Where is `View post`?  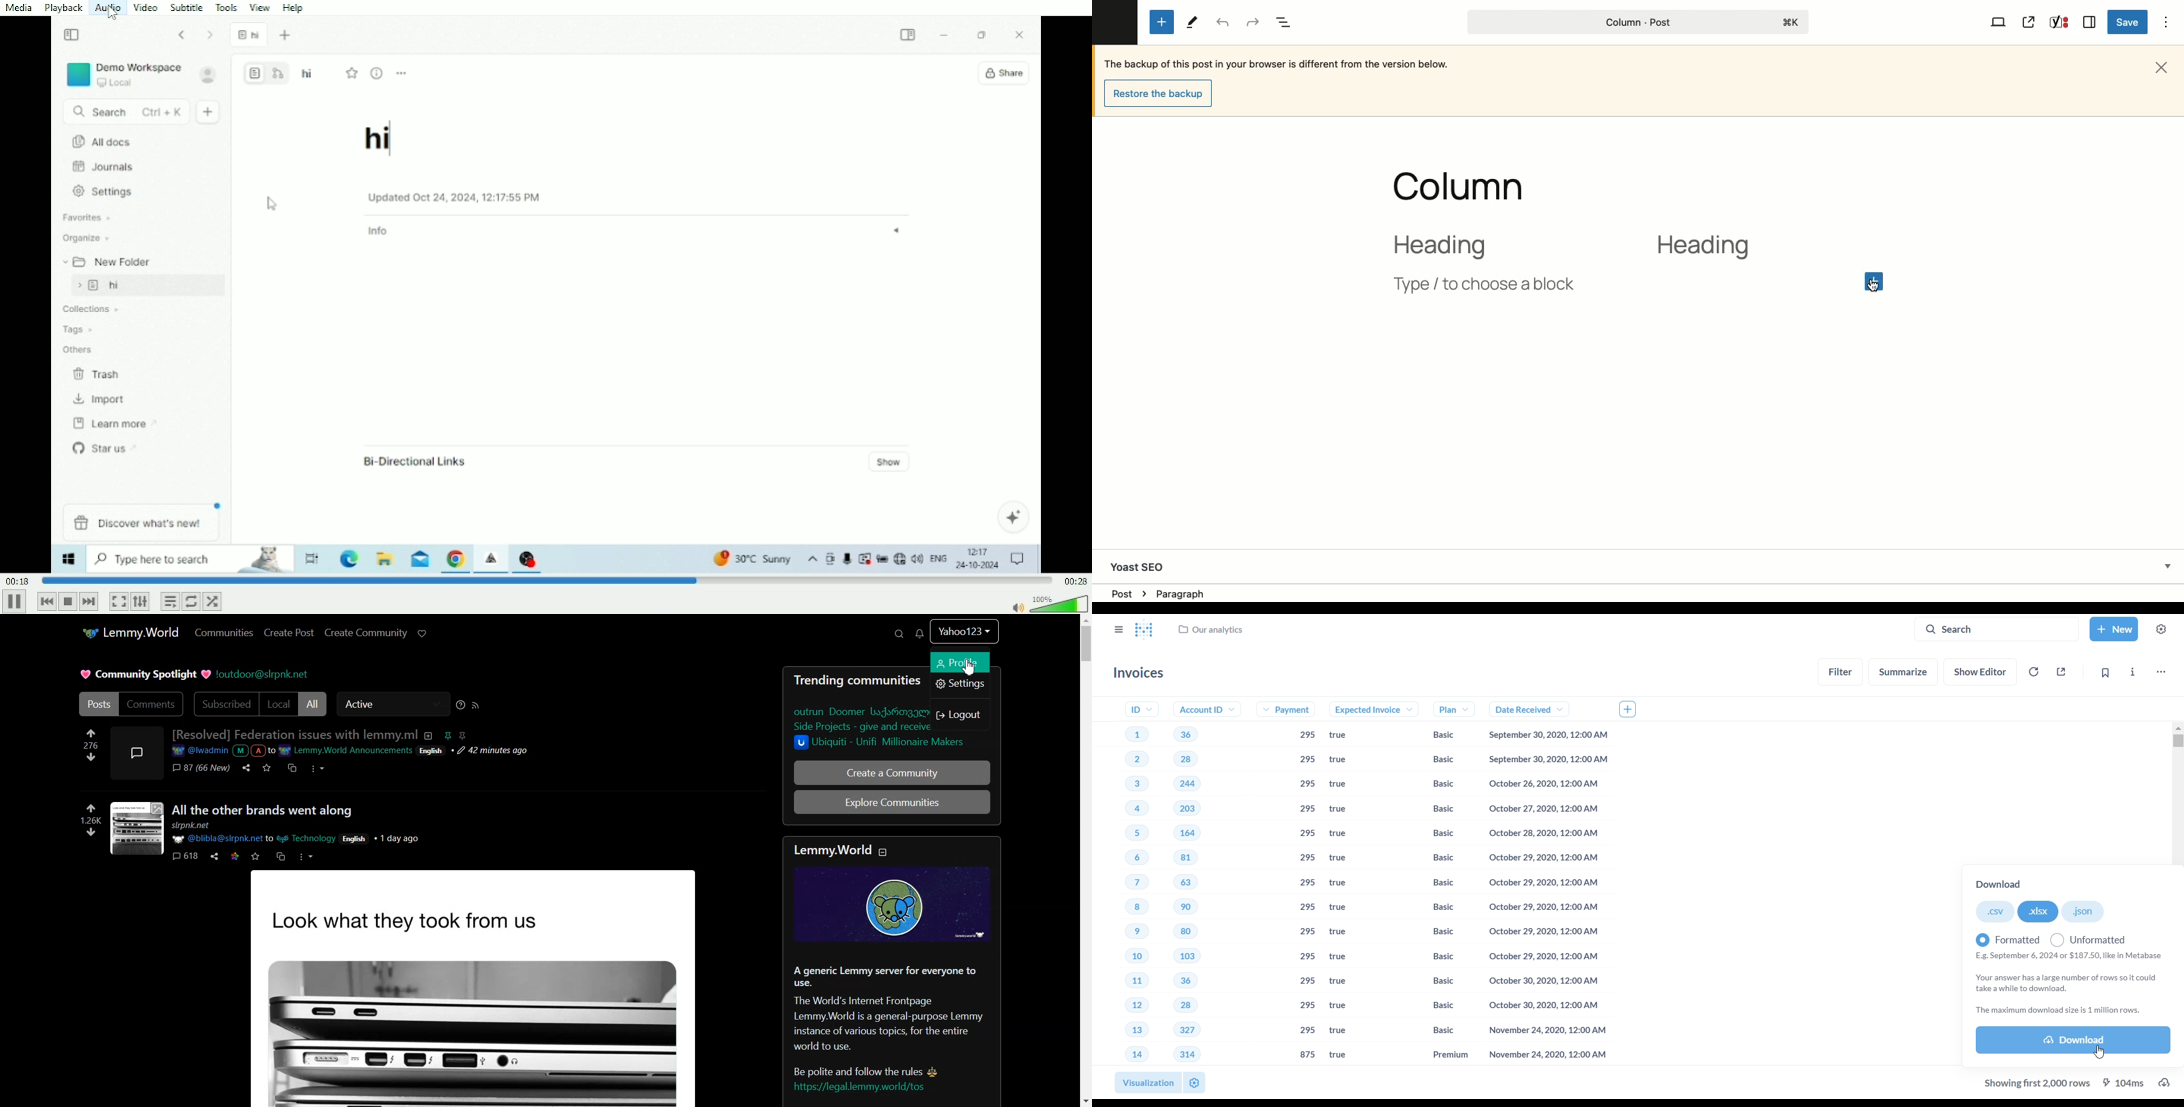
View post is located at coordinates (2029, 22).